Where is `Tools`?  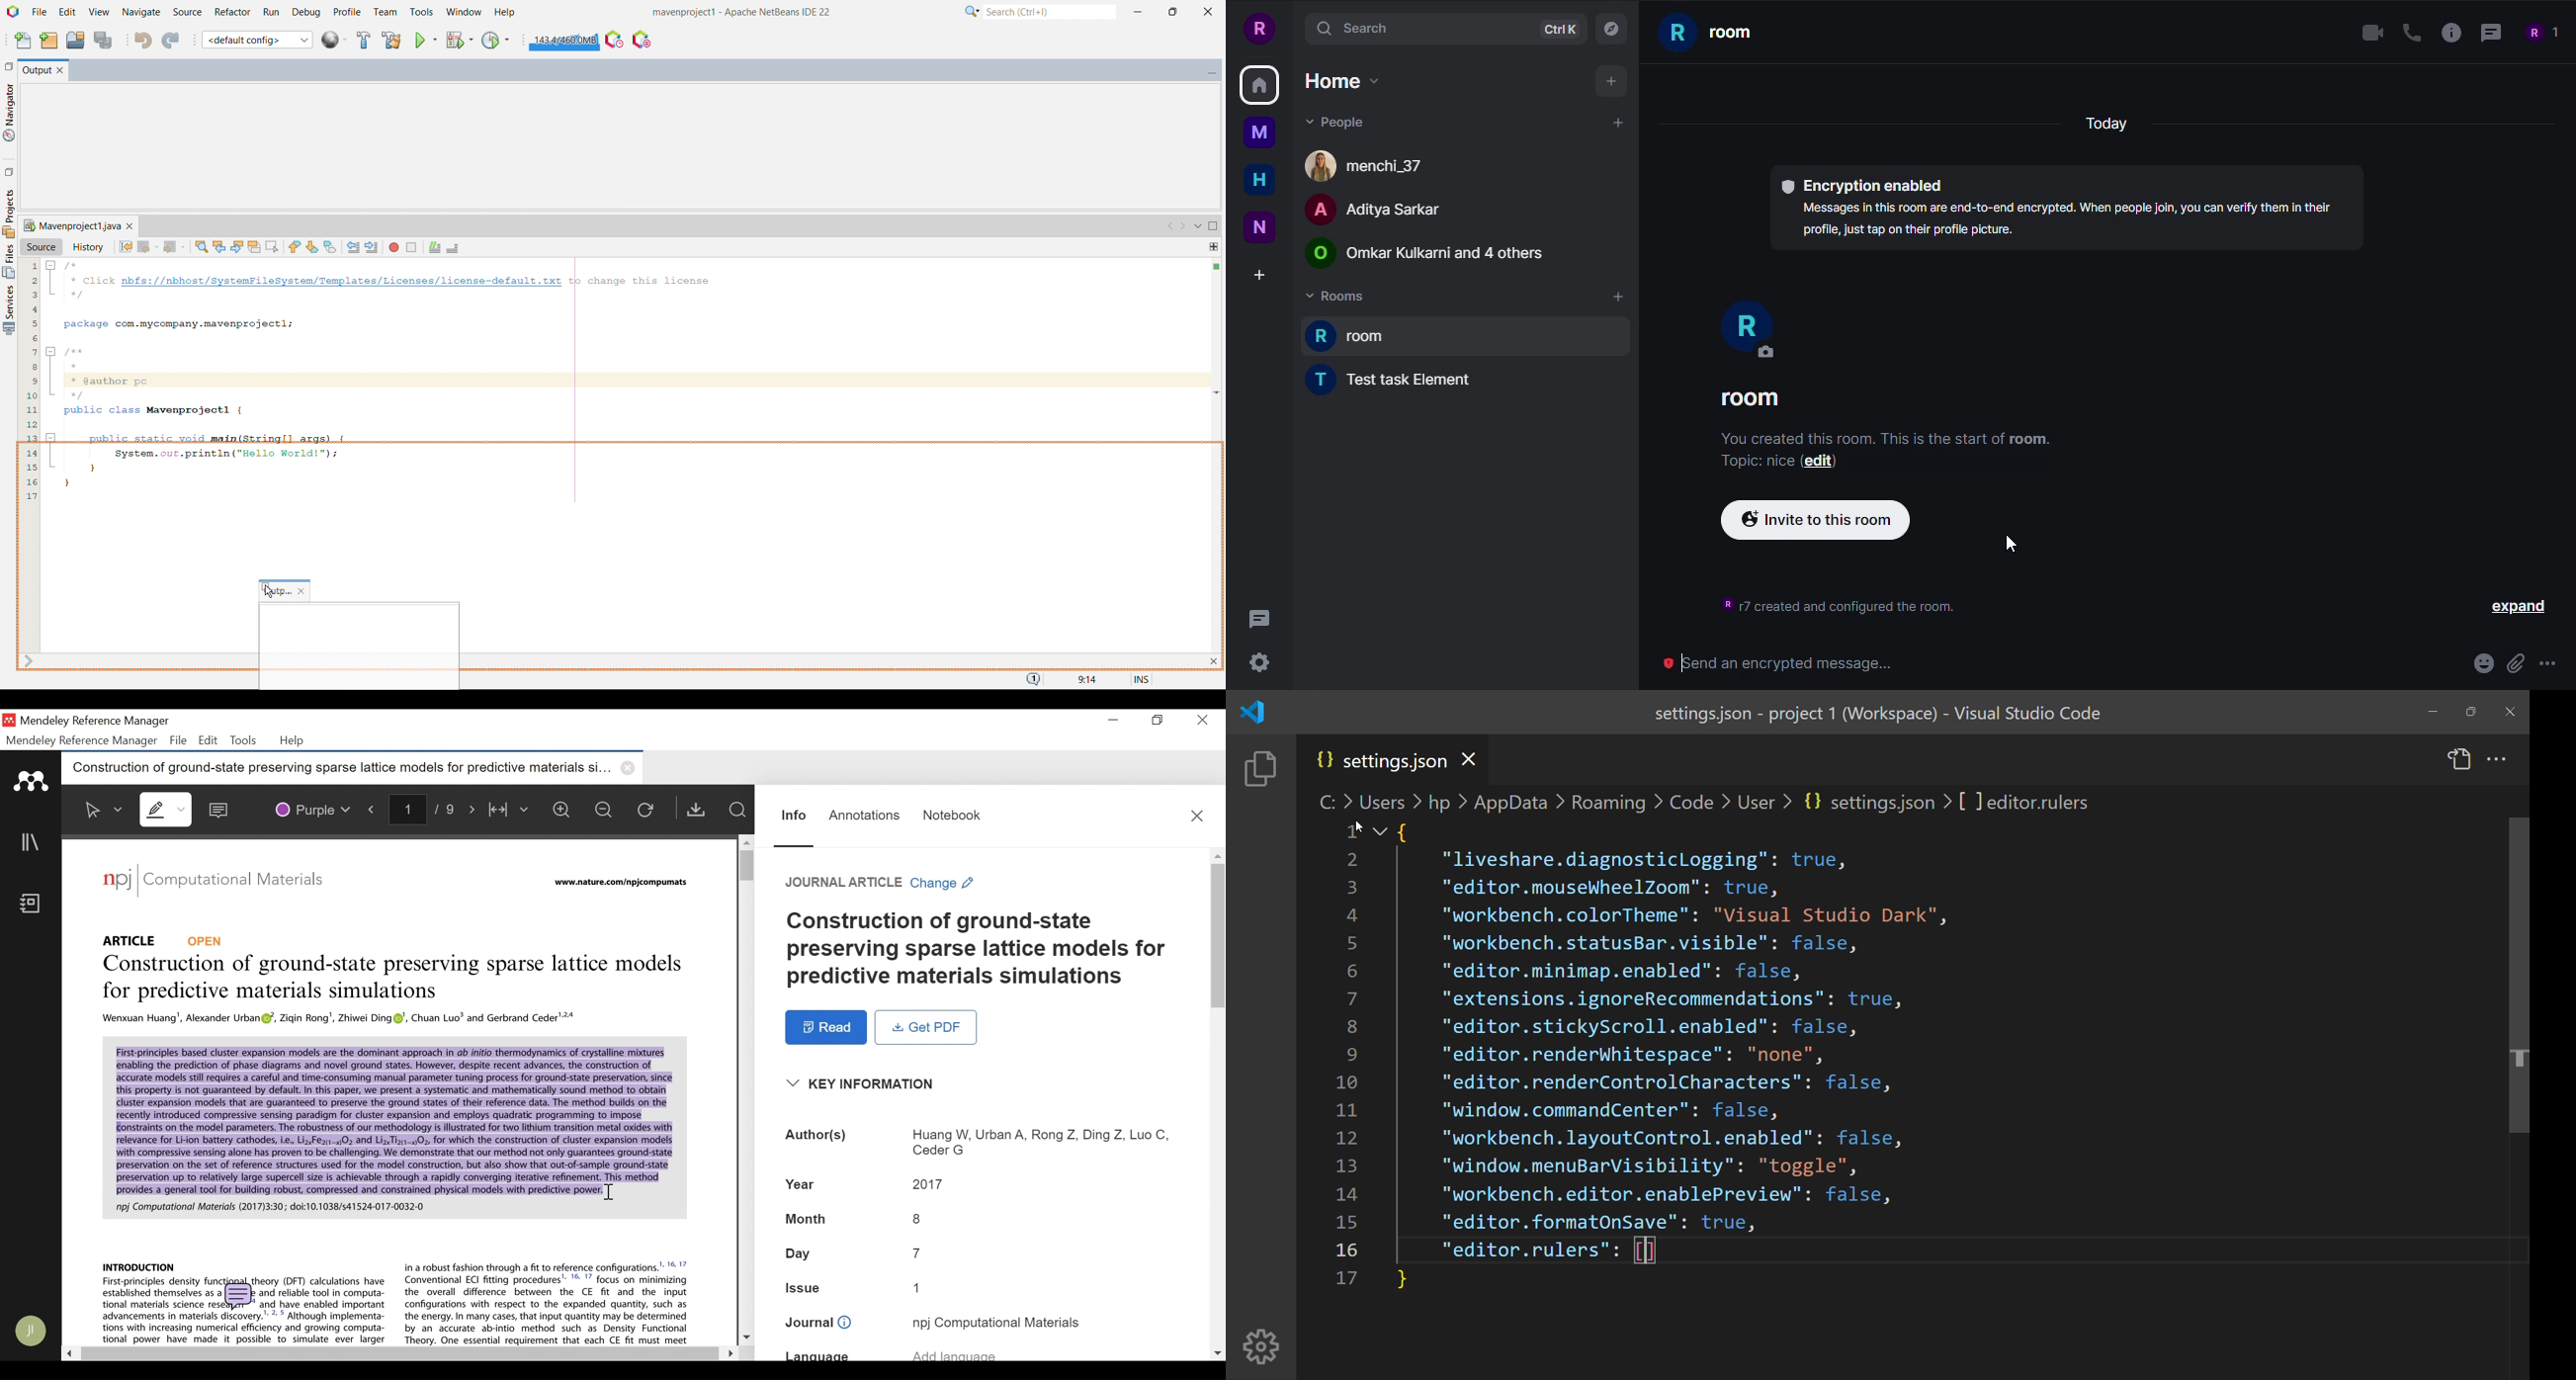
Tools is located at coordinates (242, 740).